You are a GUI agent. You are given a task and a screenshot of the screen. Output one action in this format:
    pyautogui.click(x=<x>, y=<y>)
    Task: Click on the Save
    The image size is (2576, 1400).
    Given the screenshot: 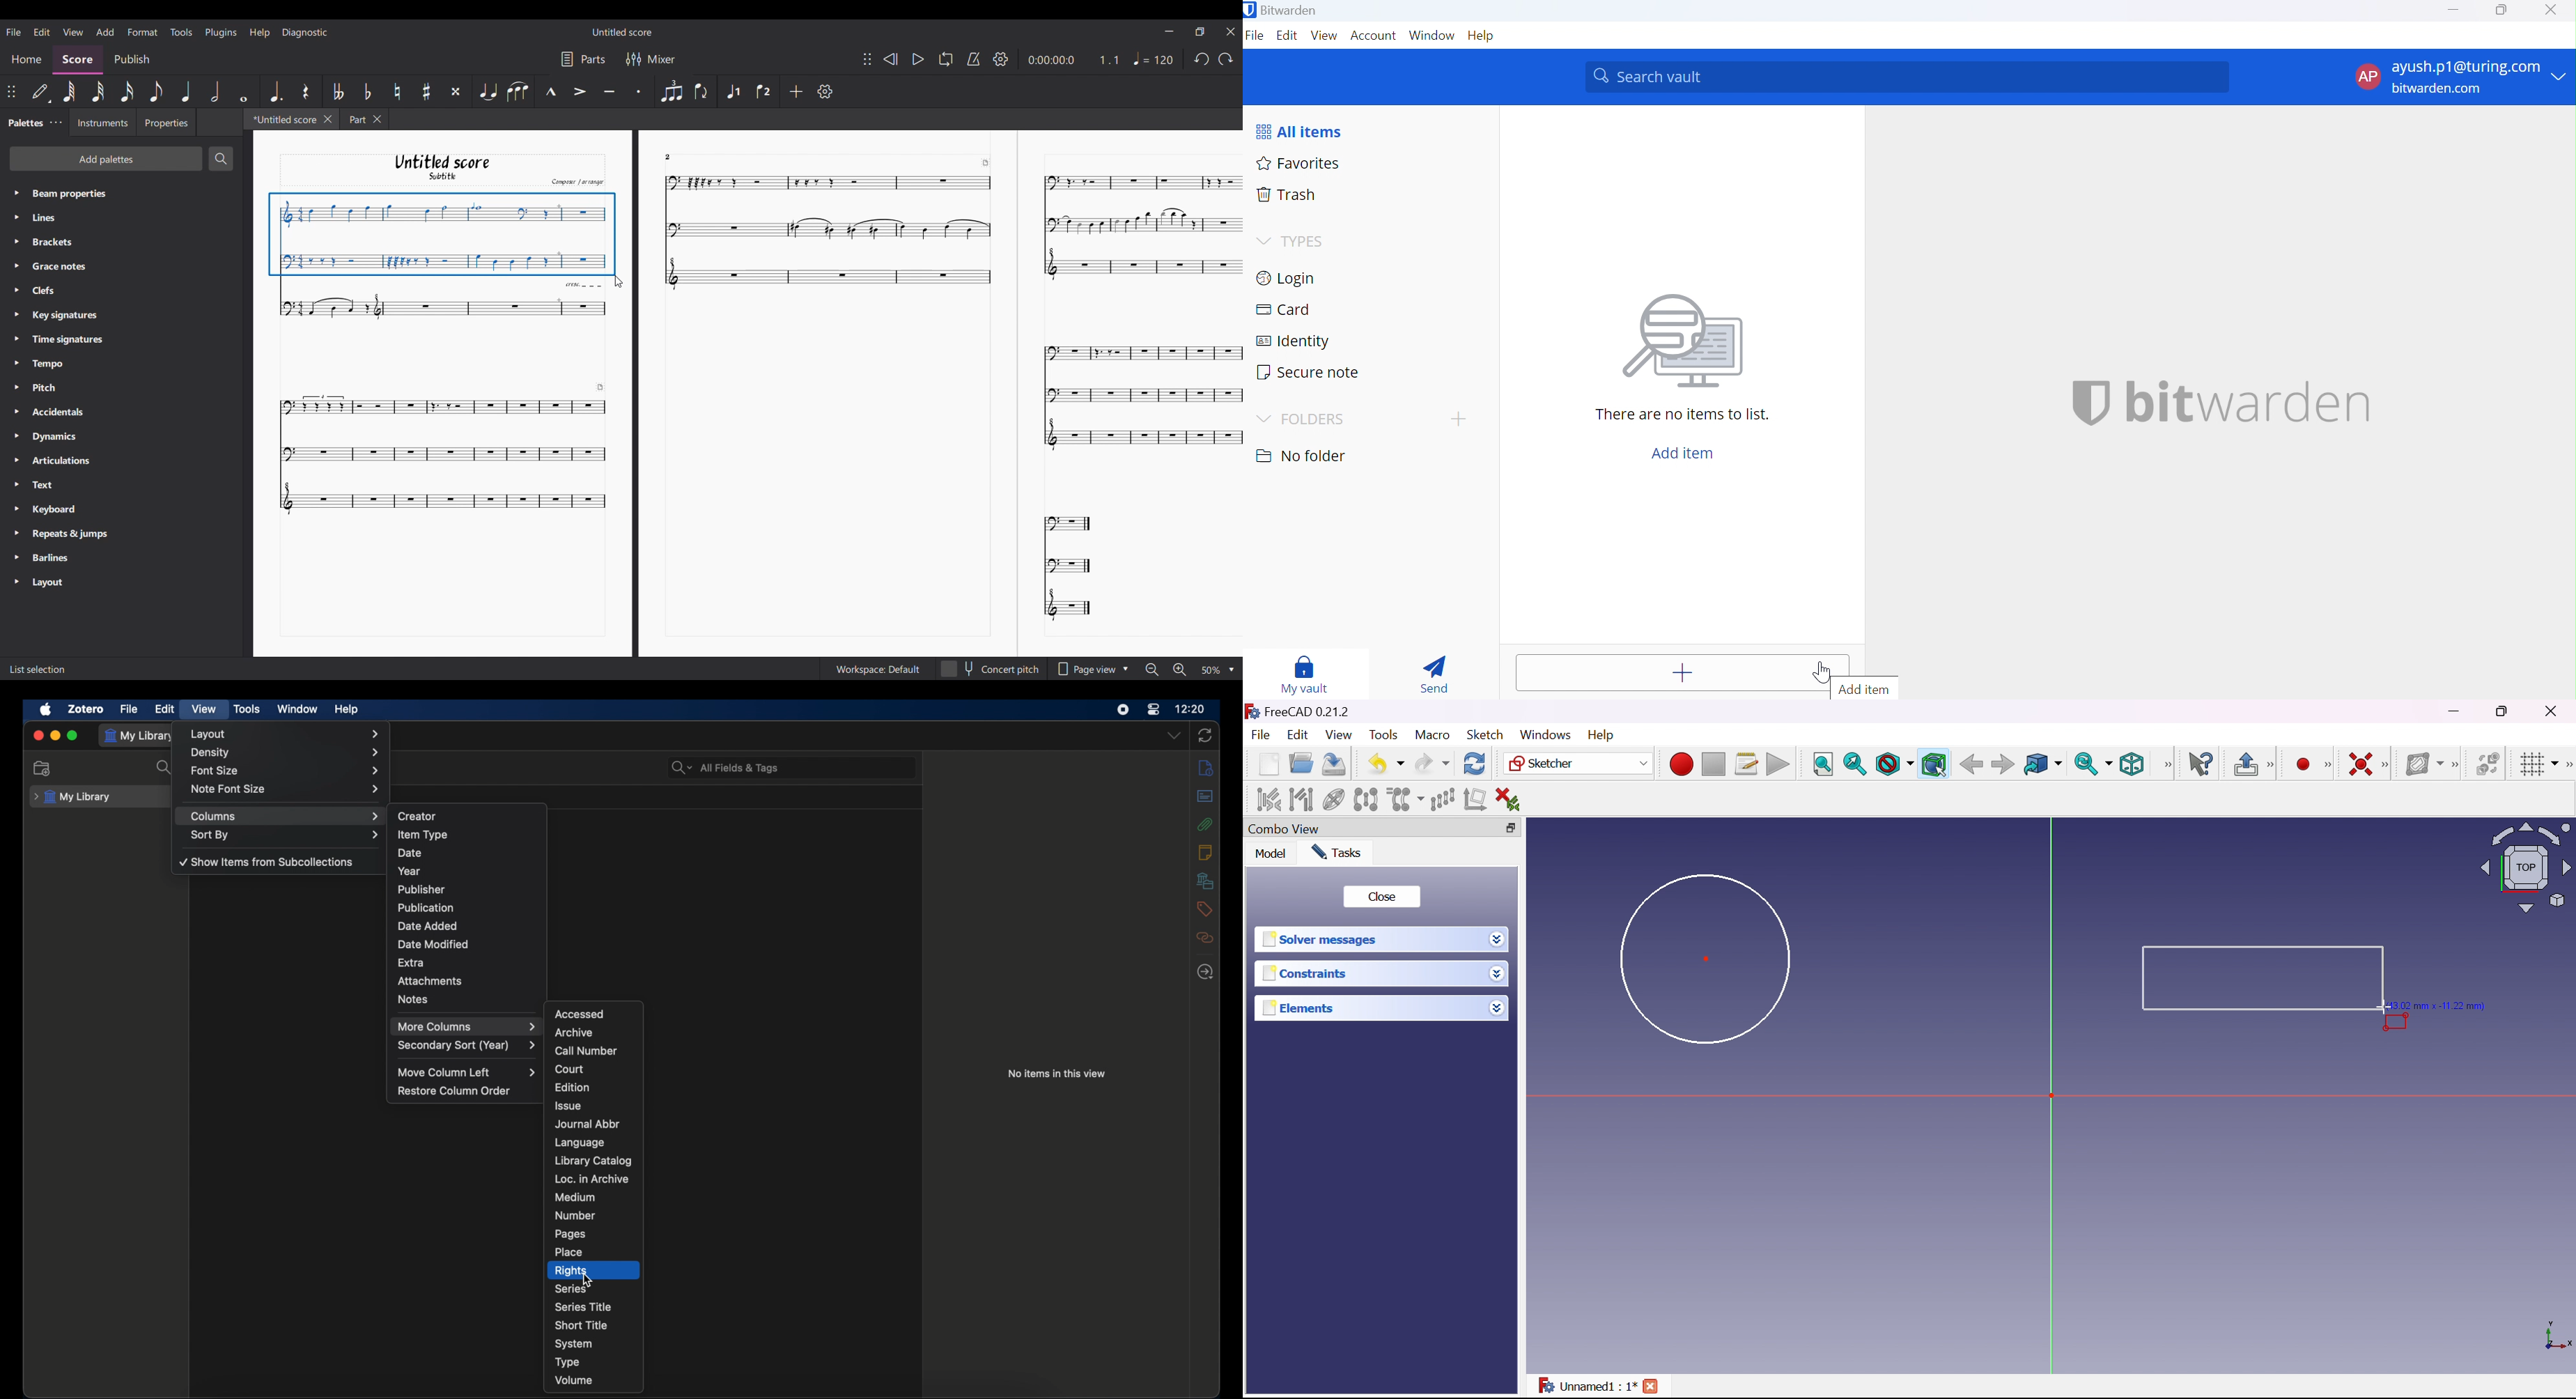 What is the action you would take?
    pyautogui.click(x=1332, y=763)
    